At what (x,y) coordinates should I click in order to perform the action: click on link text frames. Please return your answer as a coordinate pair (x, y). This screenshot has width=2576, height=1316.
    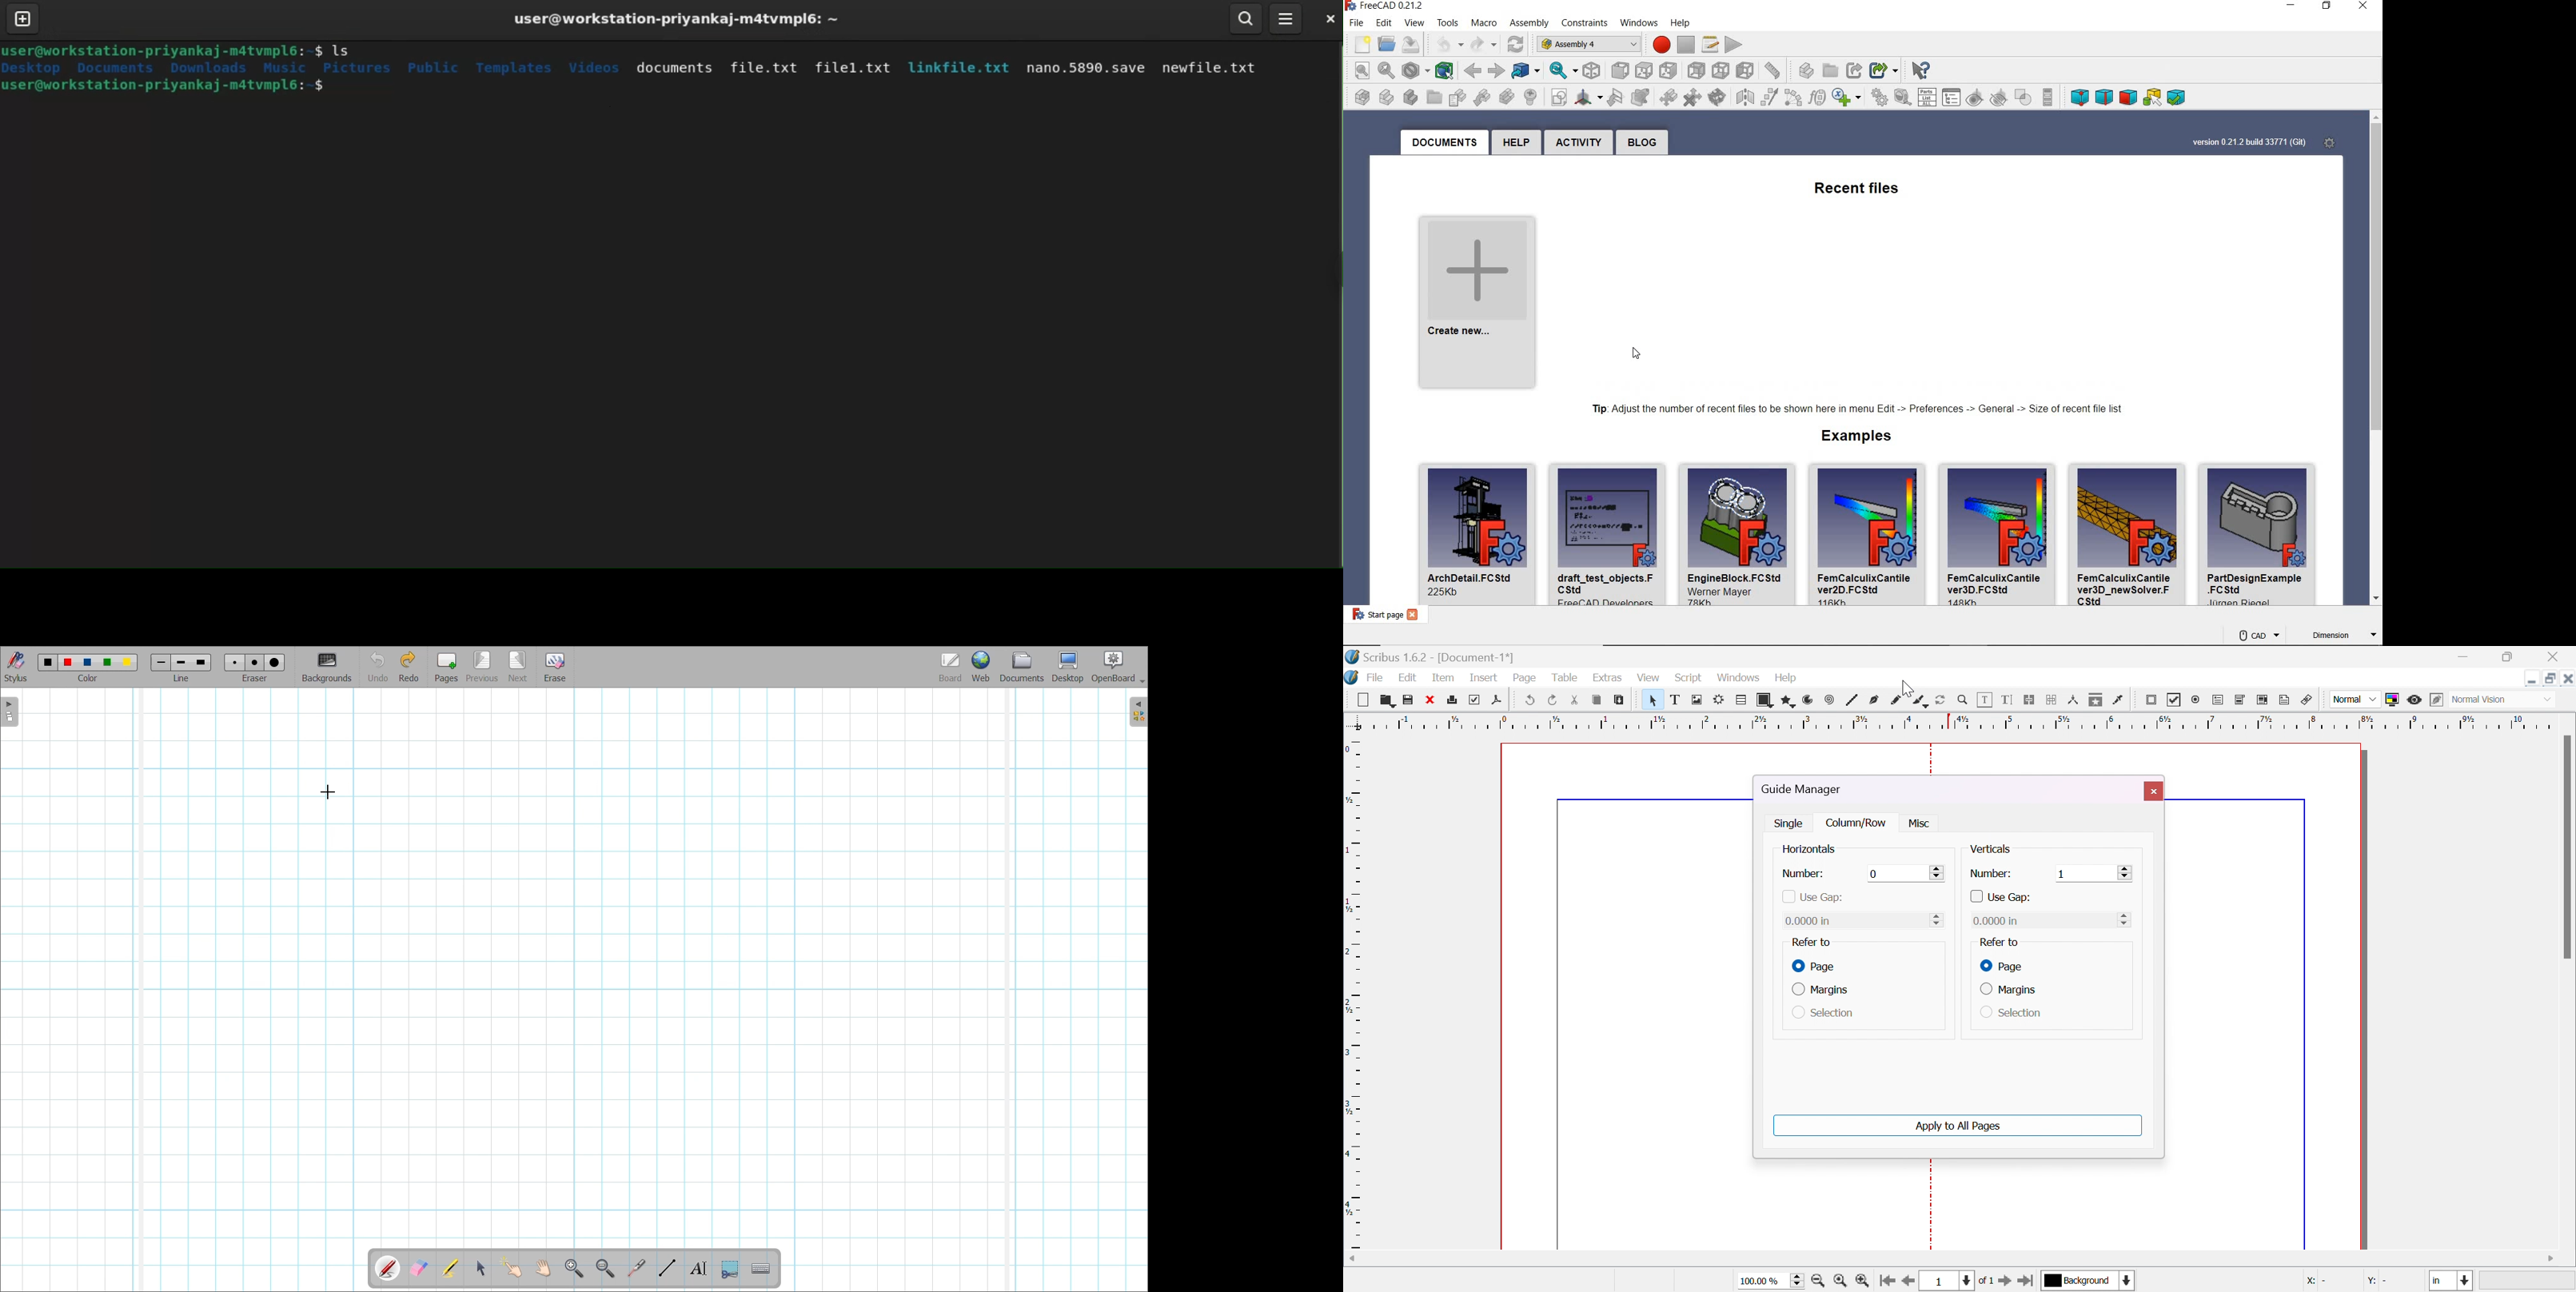
    Looking at the image, I should click on (2032, 701).